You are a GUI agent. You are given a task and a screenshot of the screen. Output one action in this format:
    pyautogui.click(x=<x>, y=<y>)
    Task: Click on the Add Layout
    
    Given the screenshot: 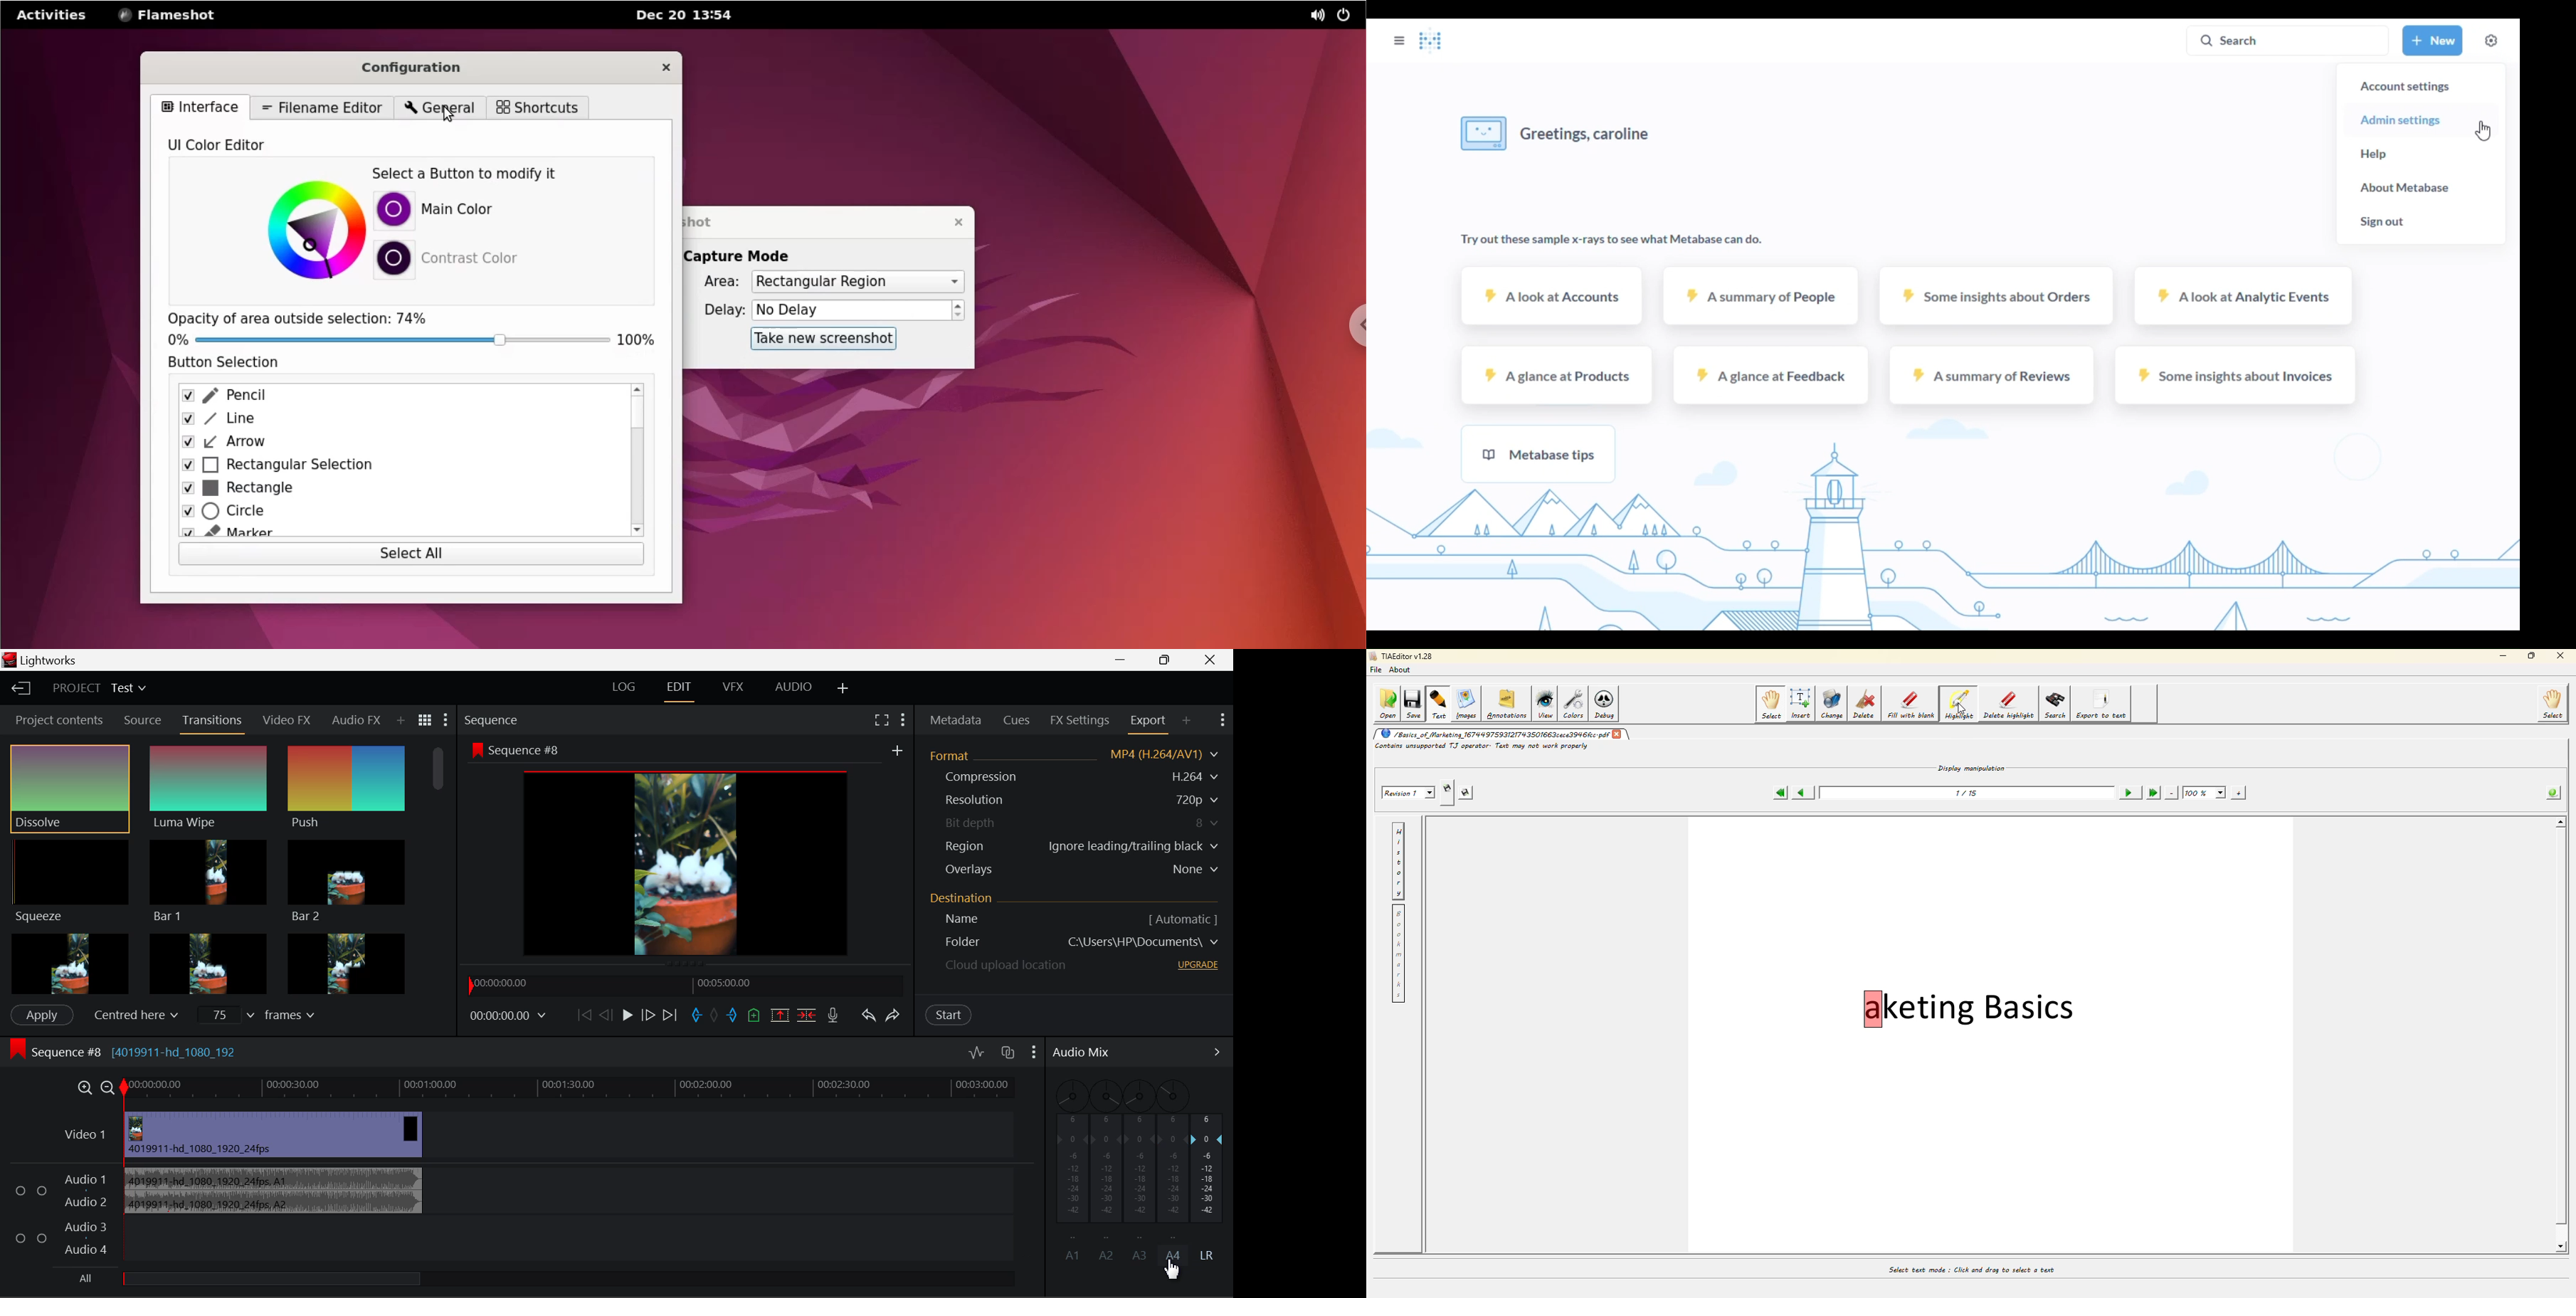 What is the action you would take?
    pyautogui.click(x=844, y=686)
    